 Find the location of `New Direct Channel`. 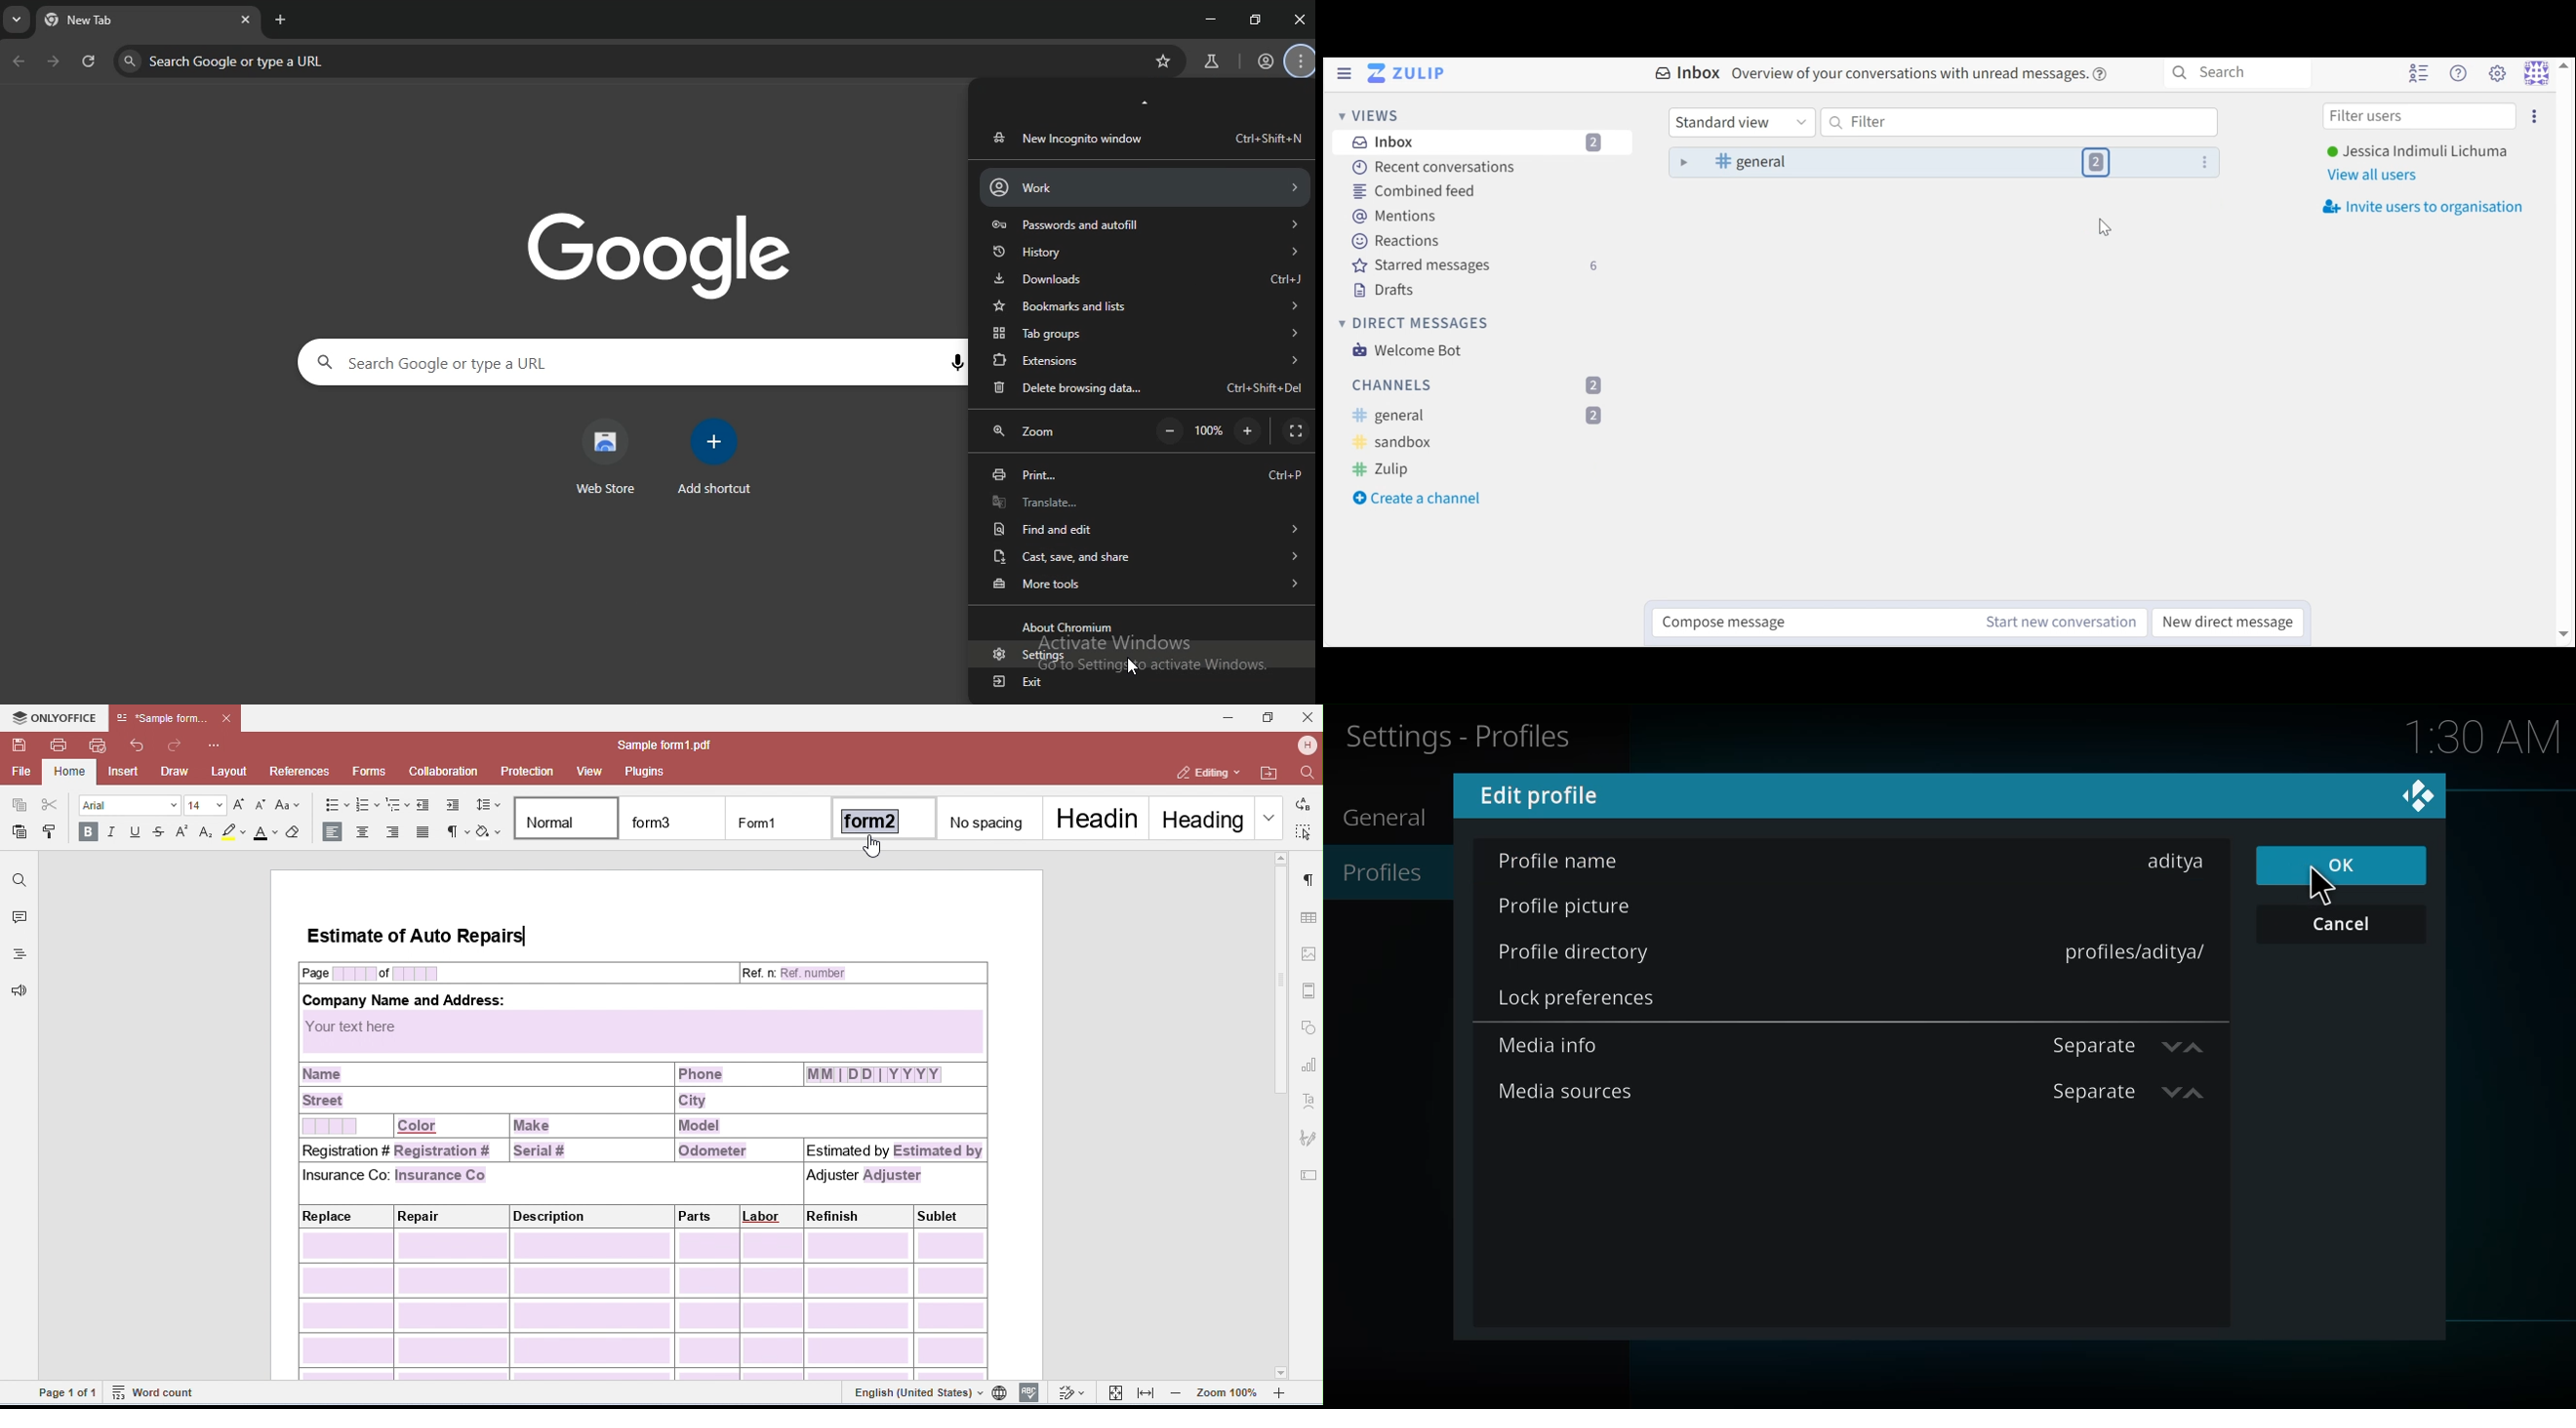

New Direct Channel is located at coordinates (2224, 621).